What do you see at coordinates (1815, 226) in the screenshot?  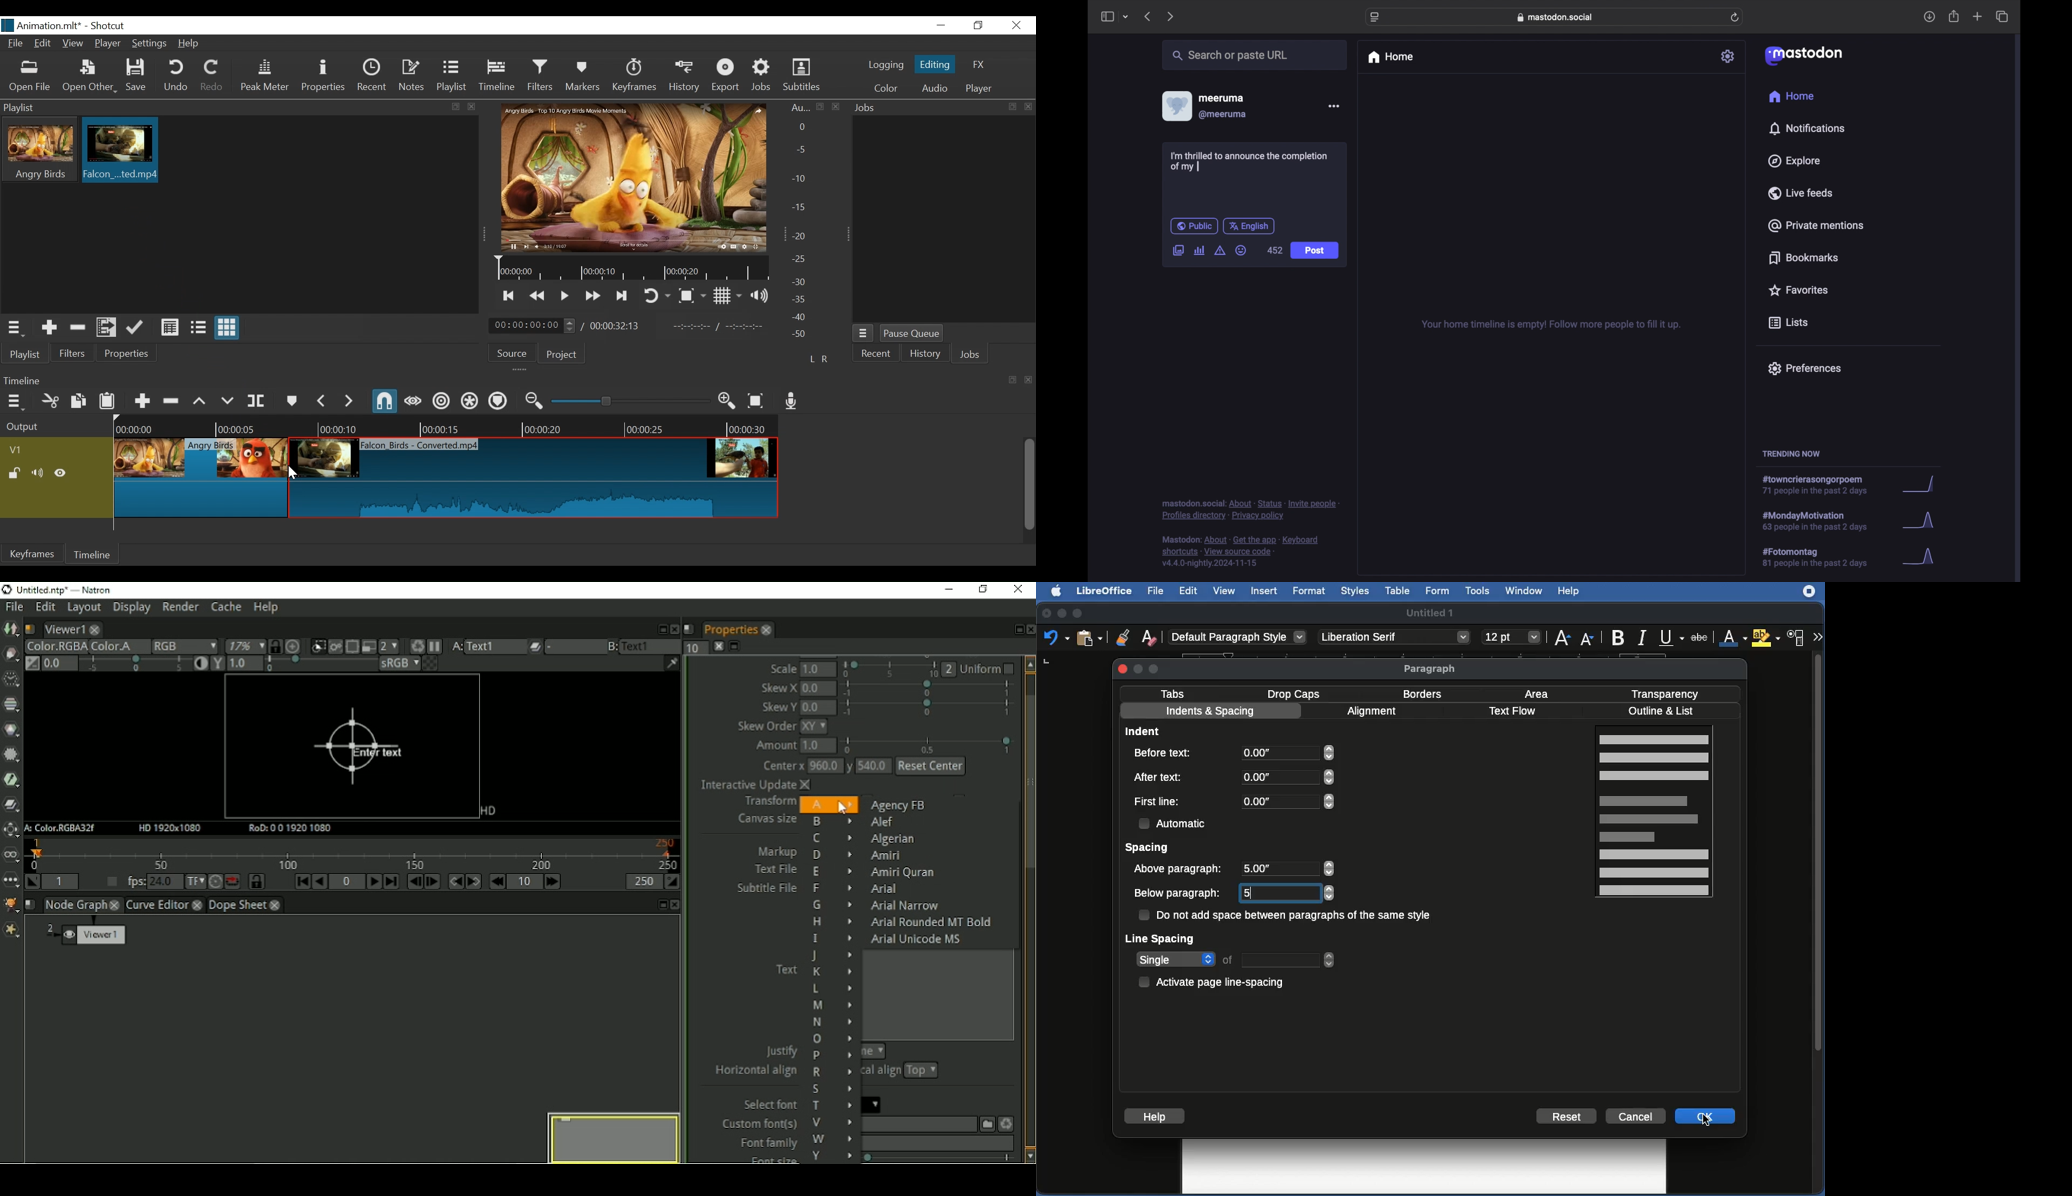 I see `private mentions` at bounding box center [1815, 226].